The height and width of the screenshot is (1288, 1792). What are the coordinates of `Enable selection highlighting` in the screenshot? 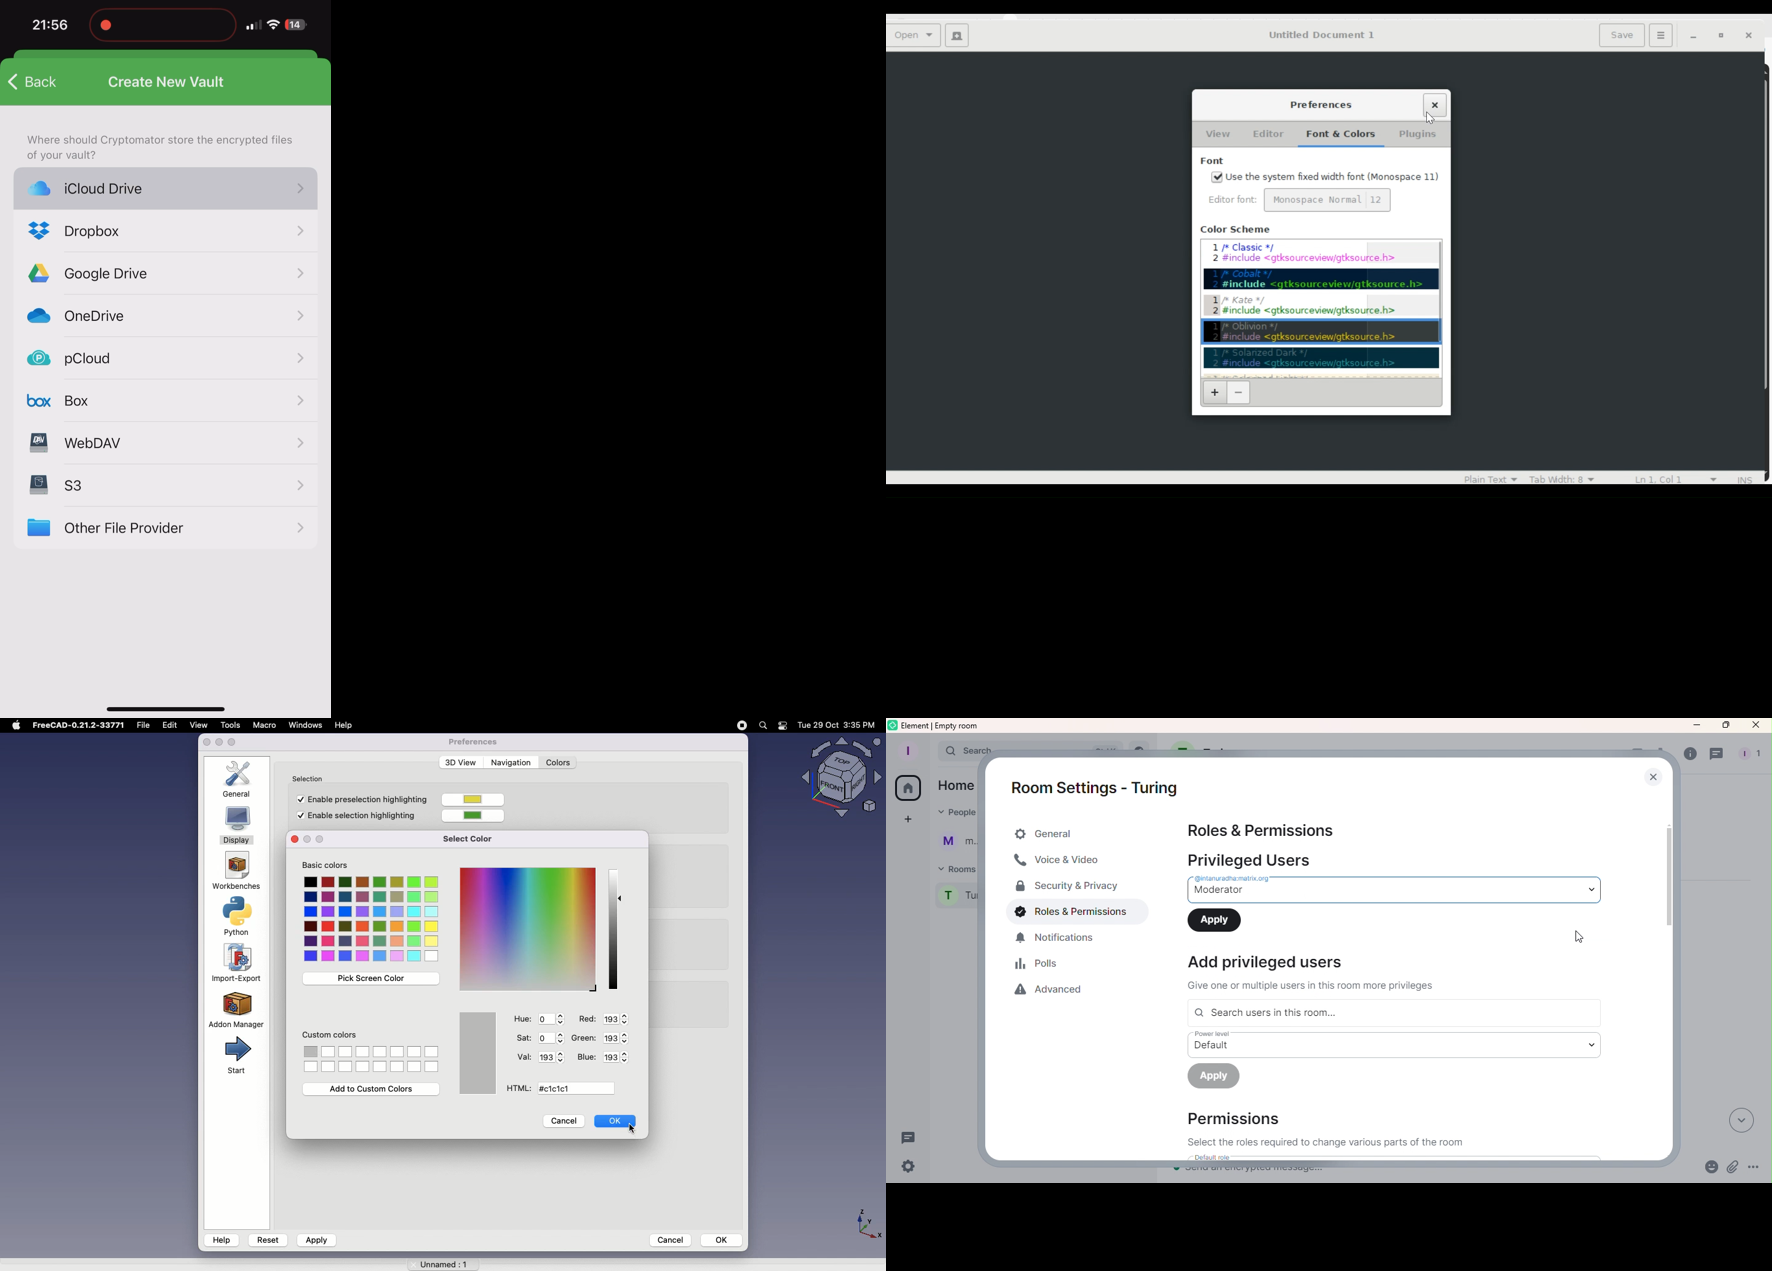 It's located at (358, 817).